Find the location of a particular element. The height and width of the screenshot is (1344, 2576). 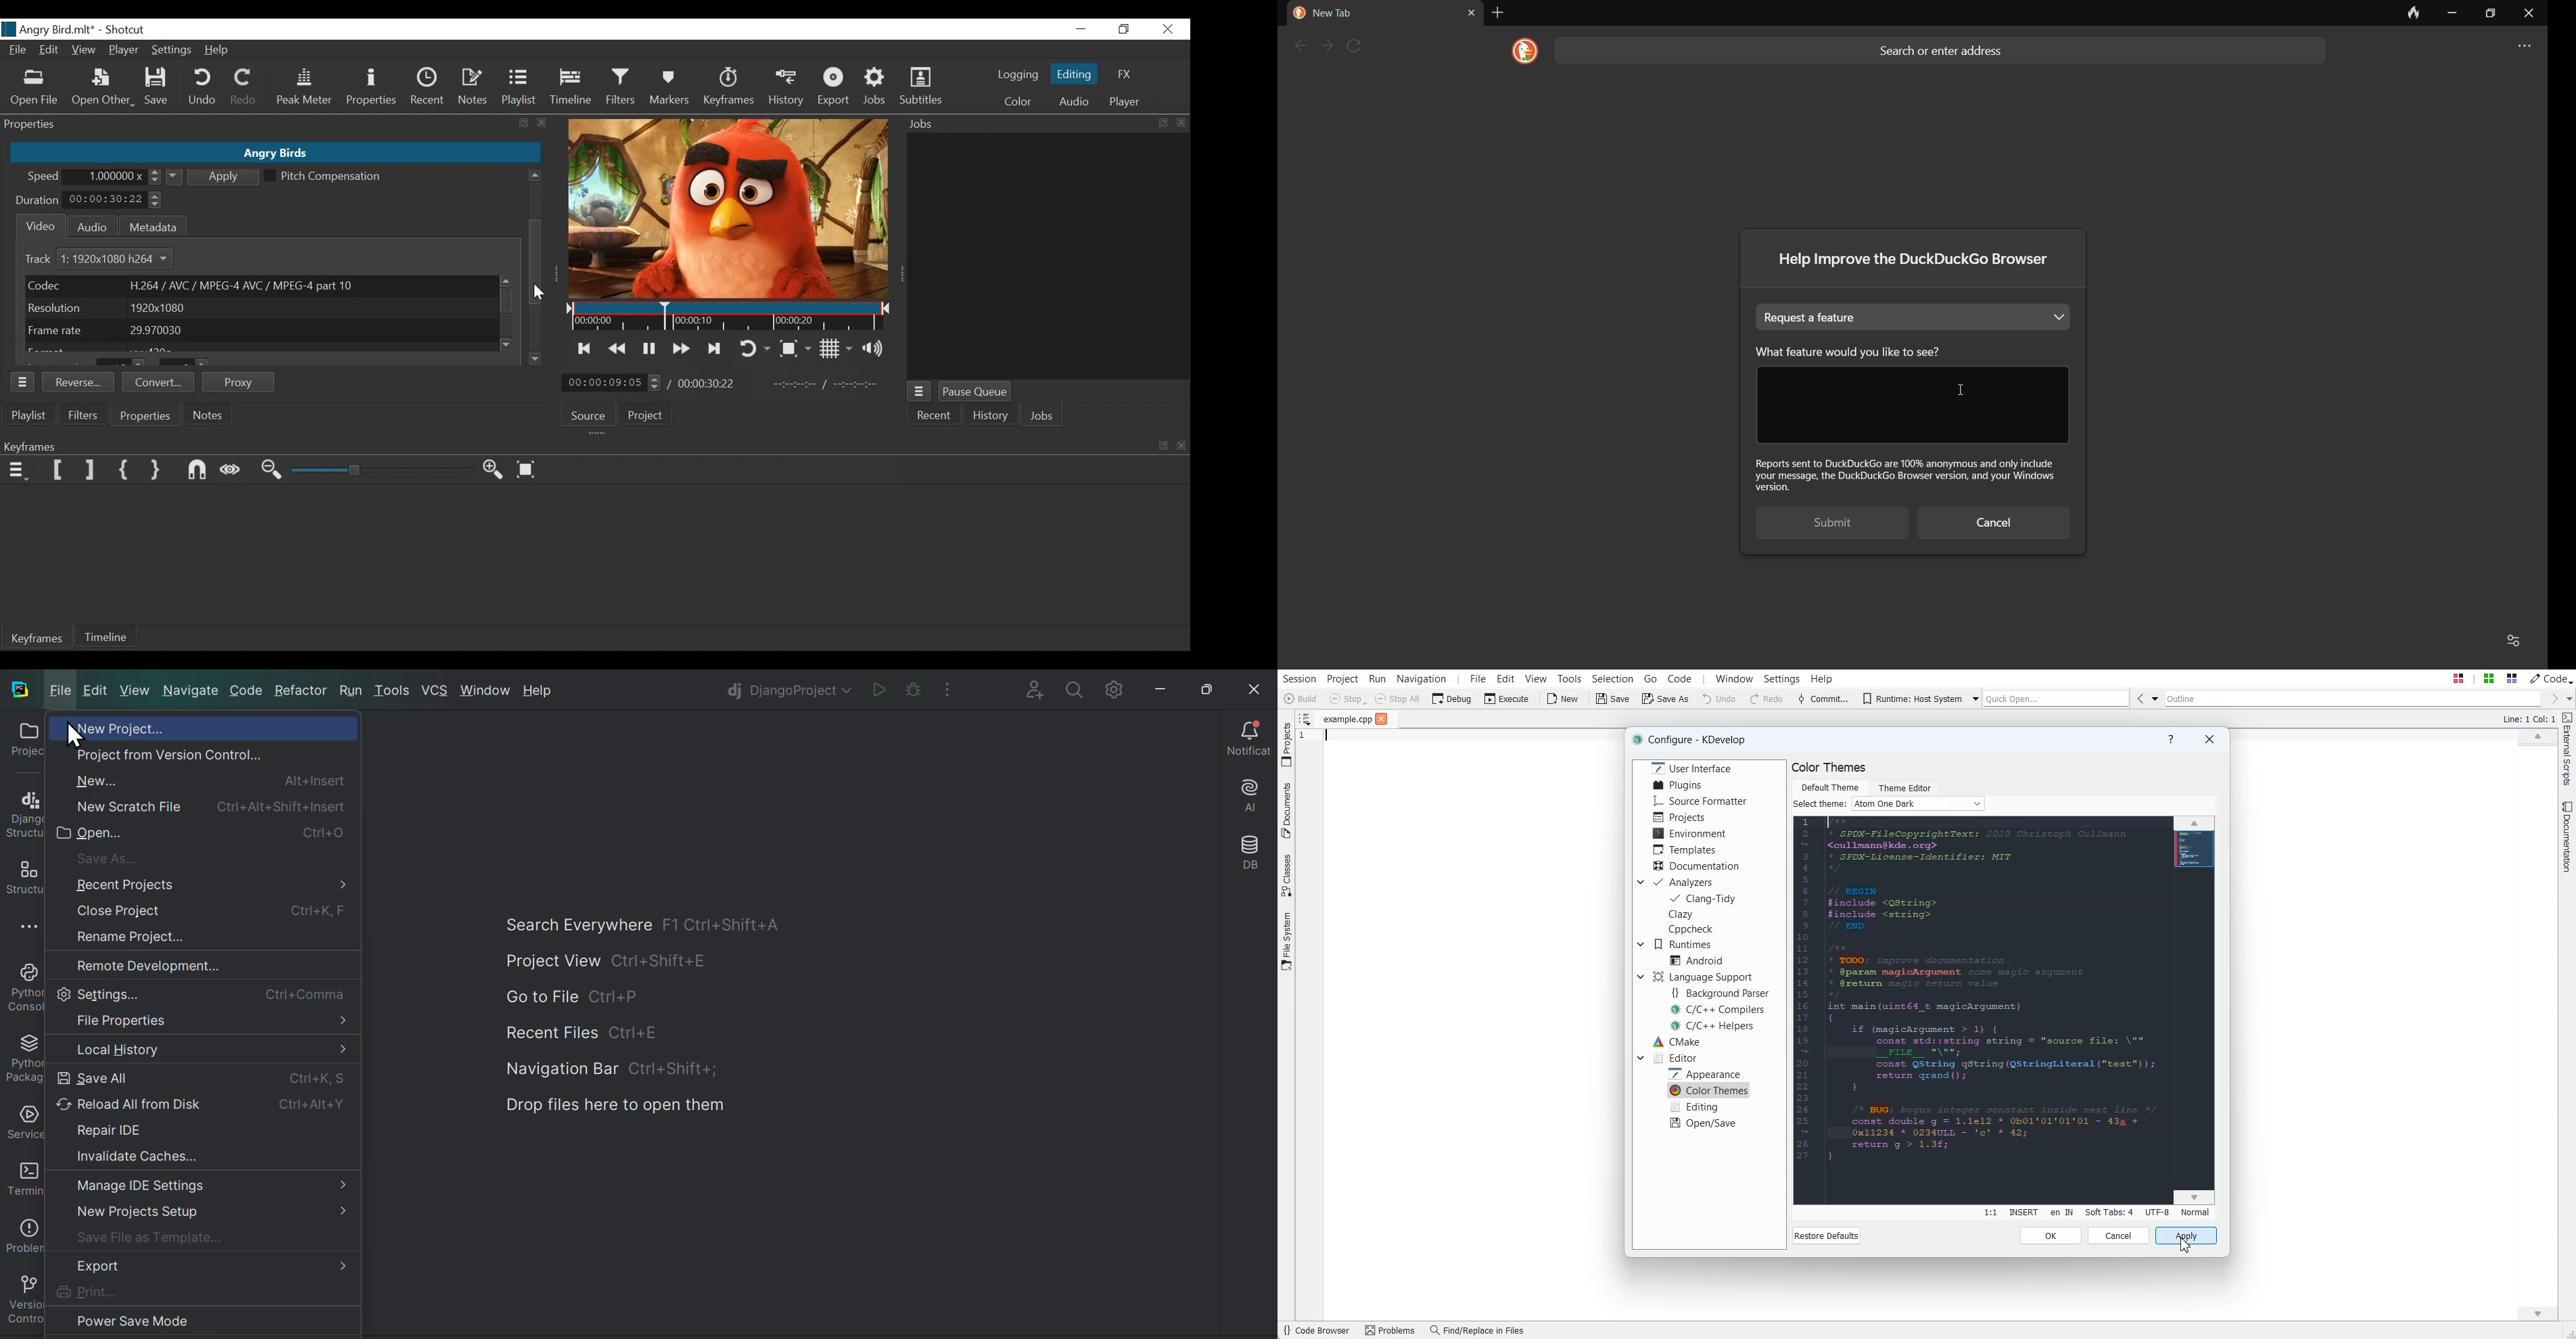

Player is located at coordinates (1125, 102).